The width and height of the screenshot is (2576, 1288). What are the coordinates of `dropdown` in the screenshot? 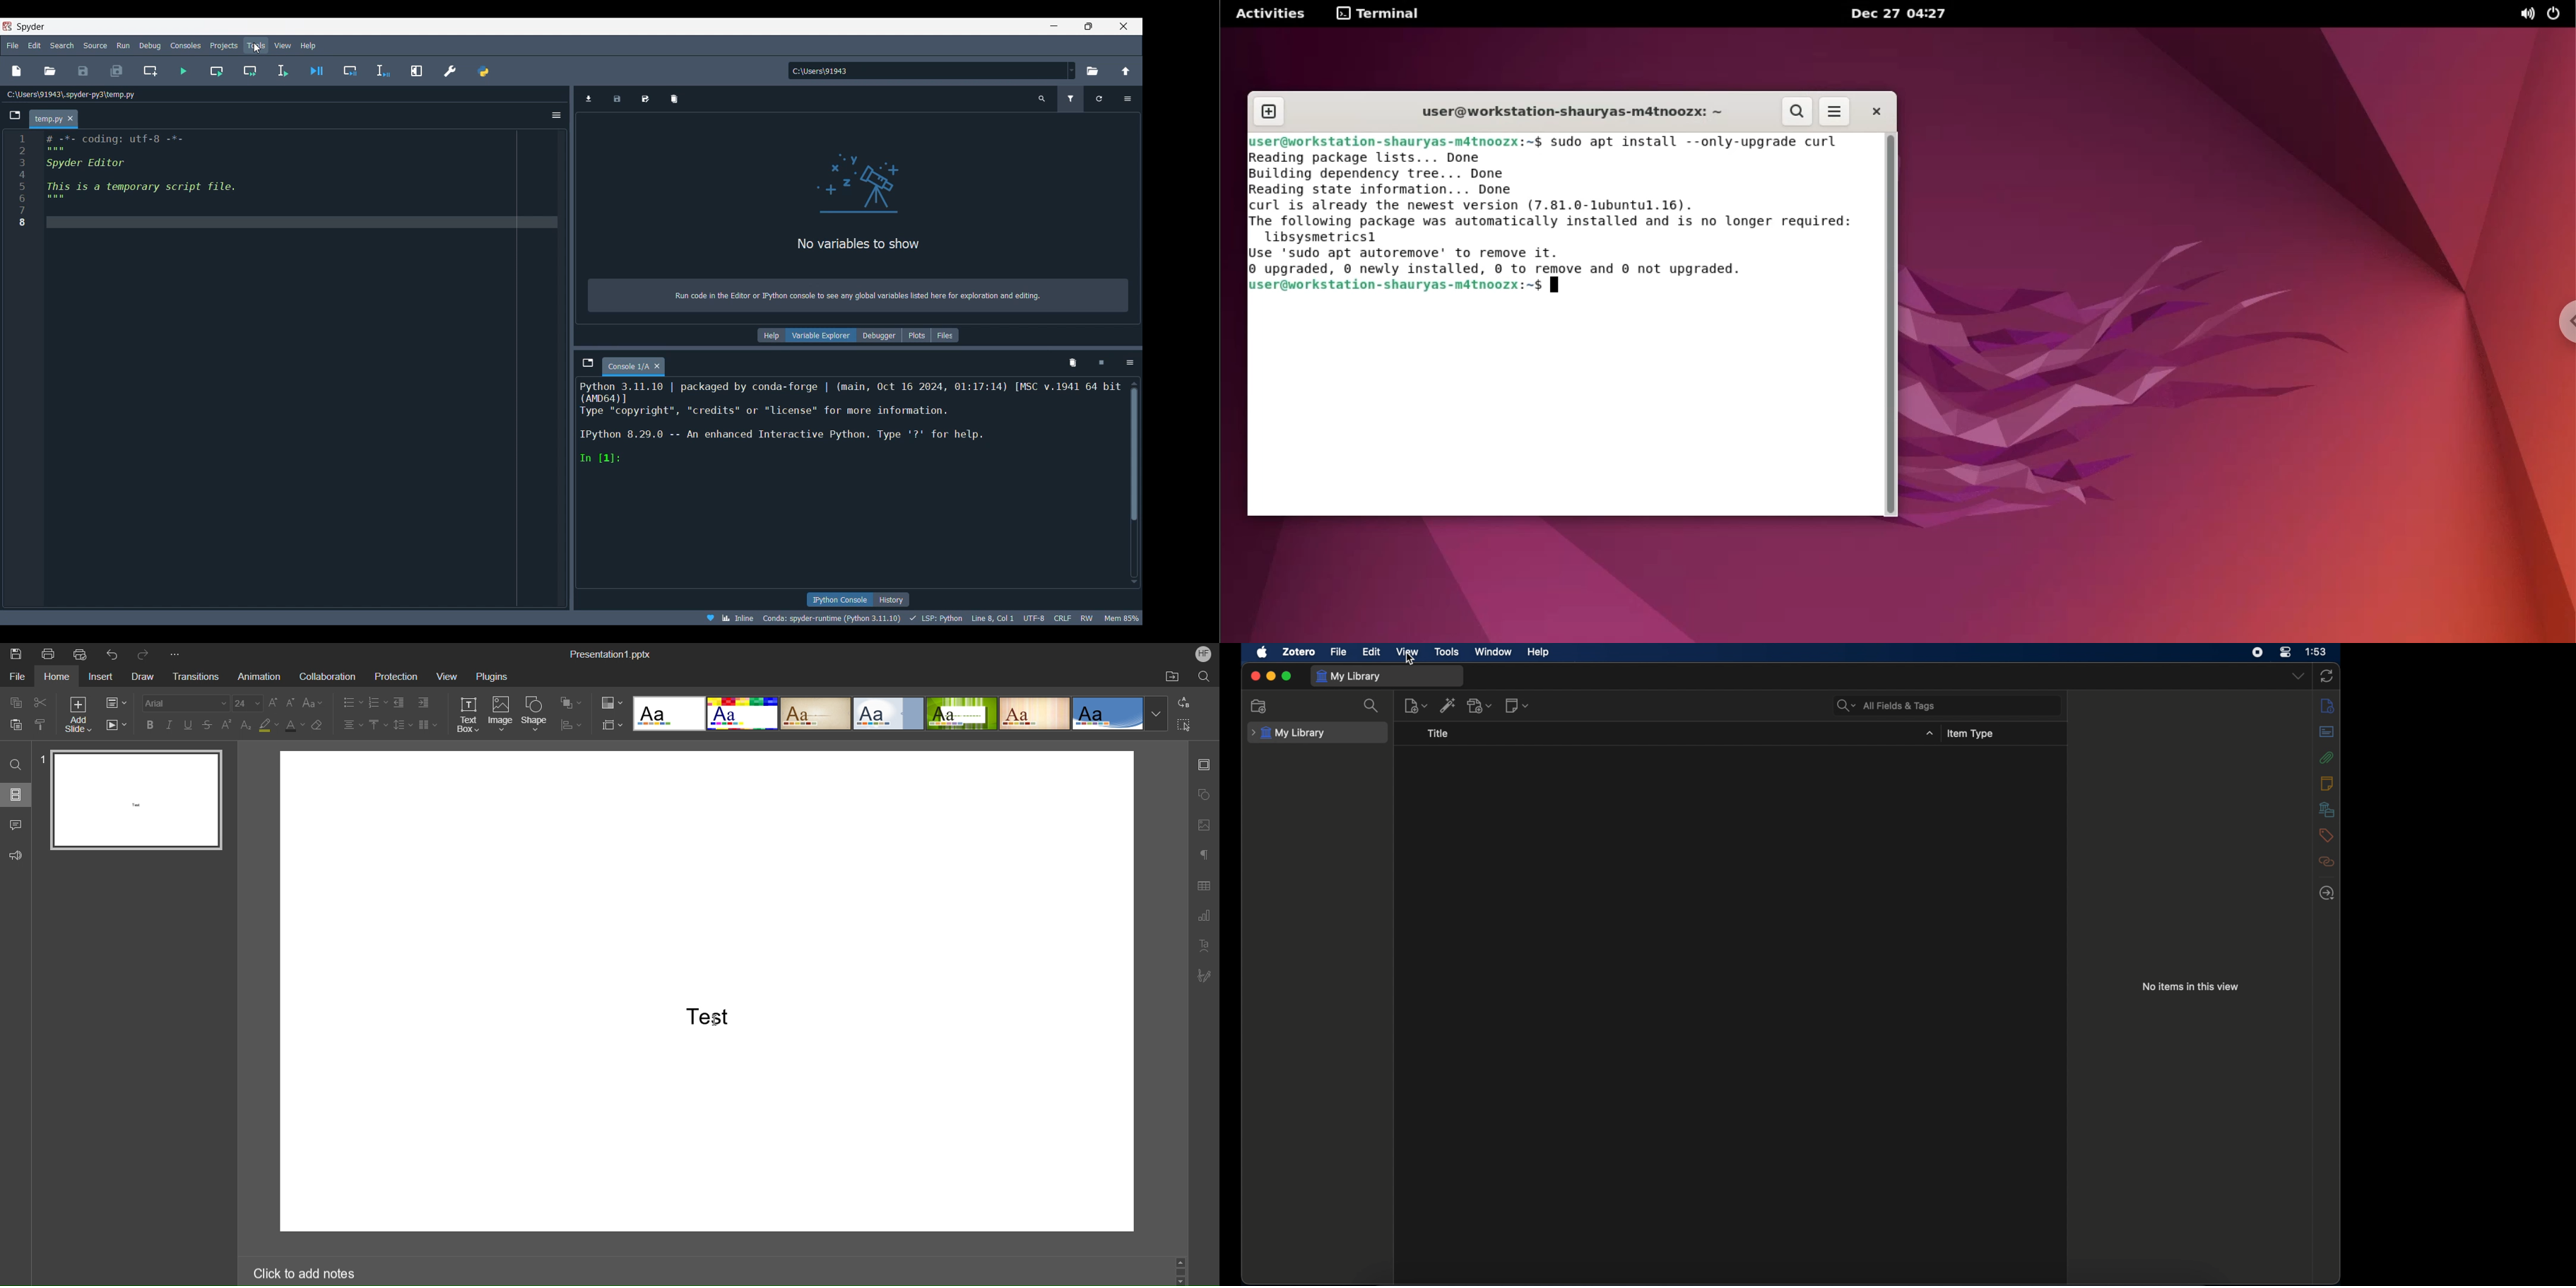 It's located at (1930, 733).